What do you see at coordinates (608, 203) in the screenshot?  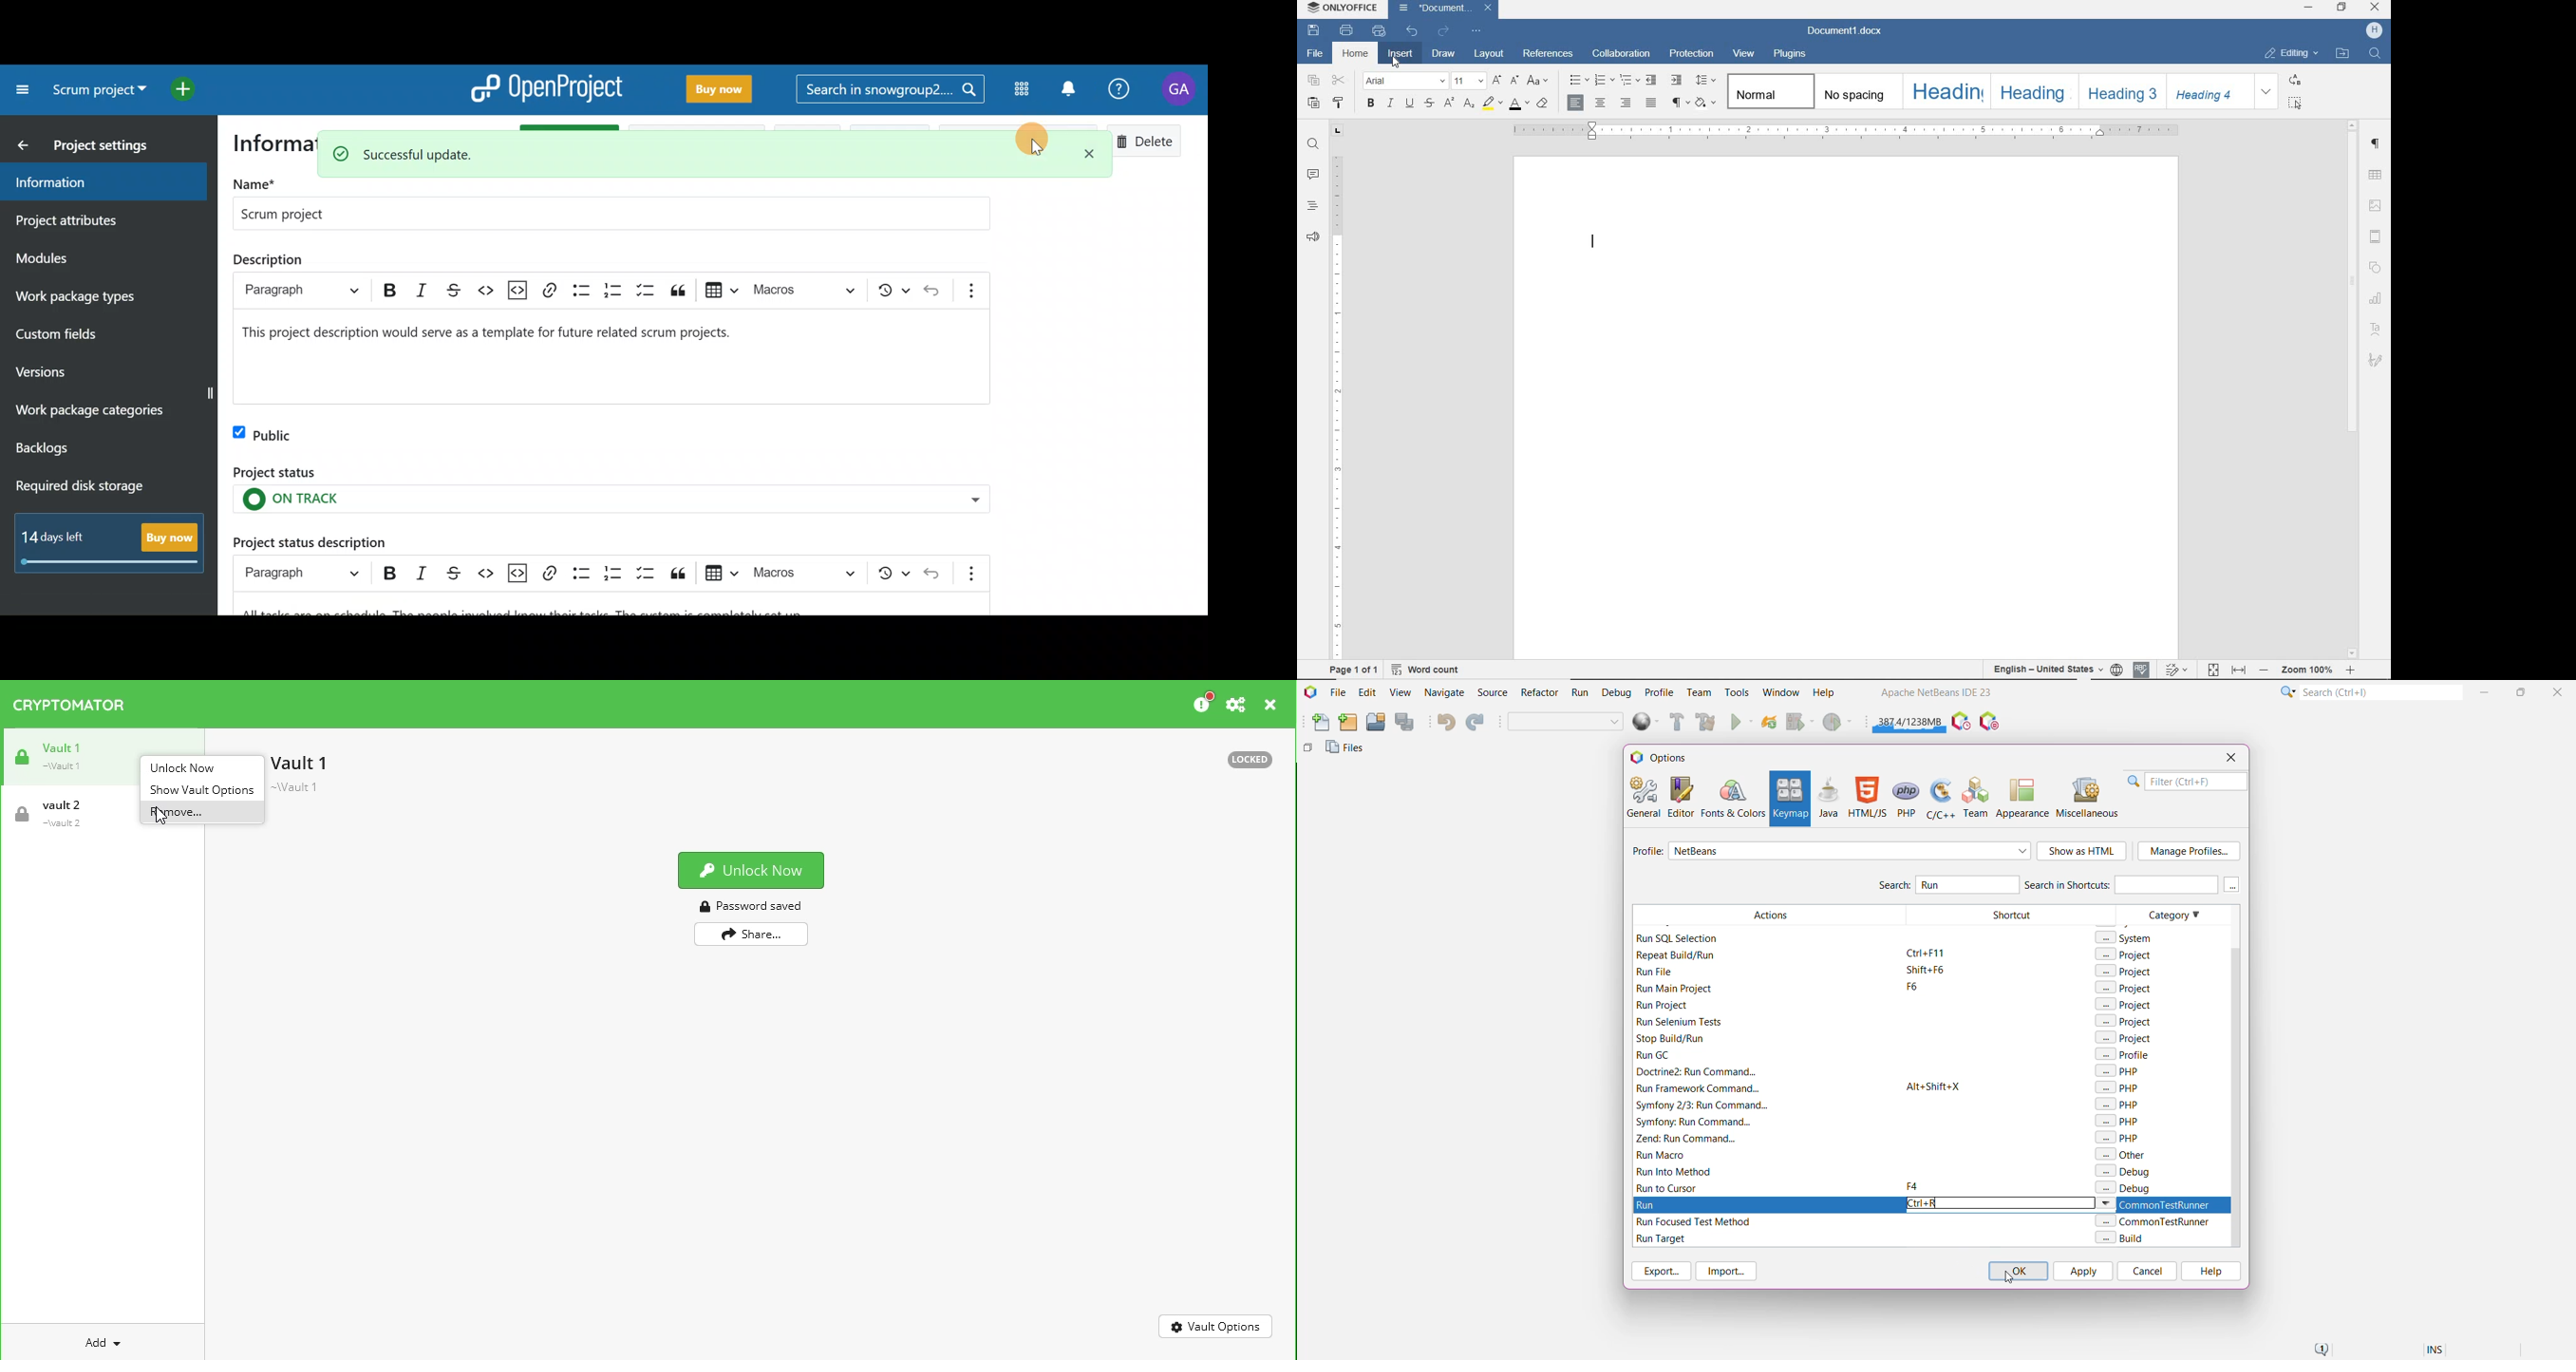 I see `Project name` at bounding box center [608, 203].